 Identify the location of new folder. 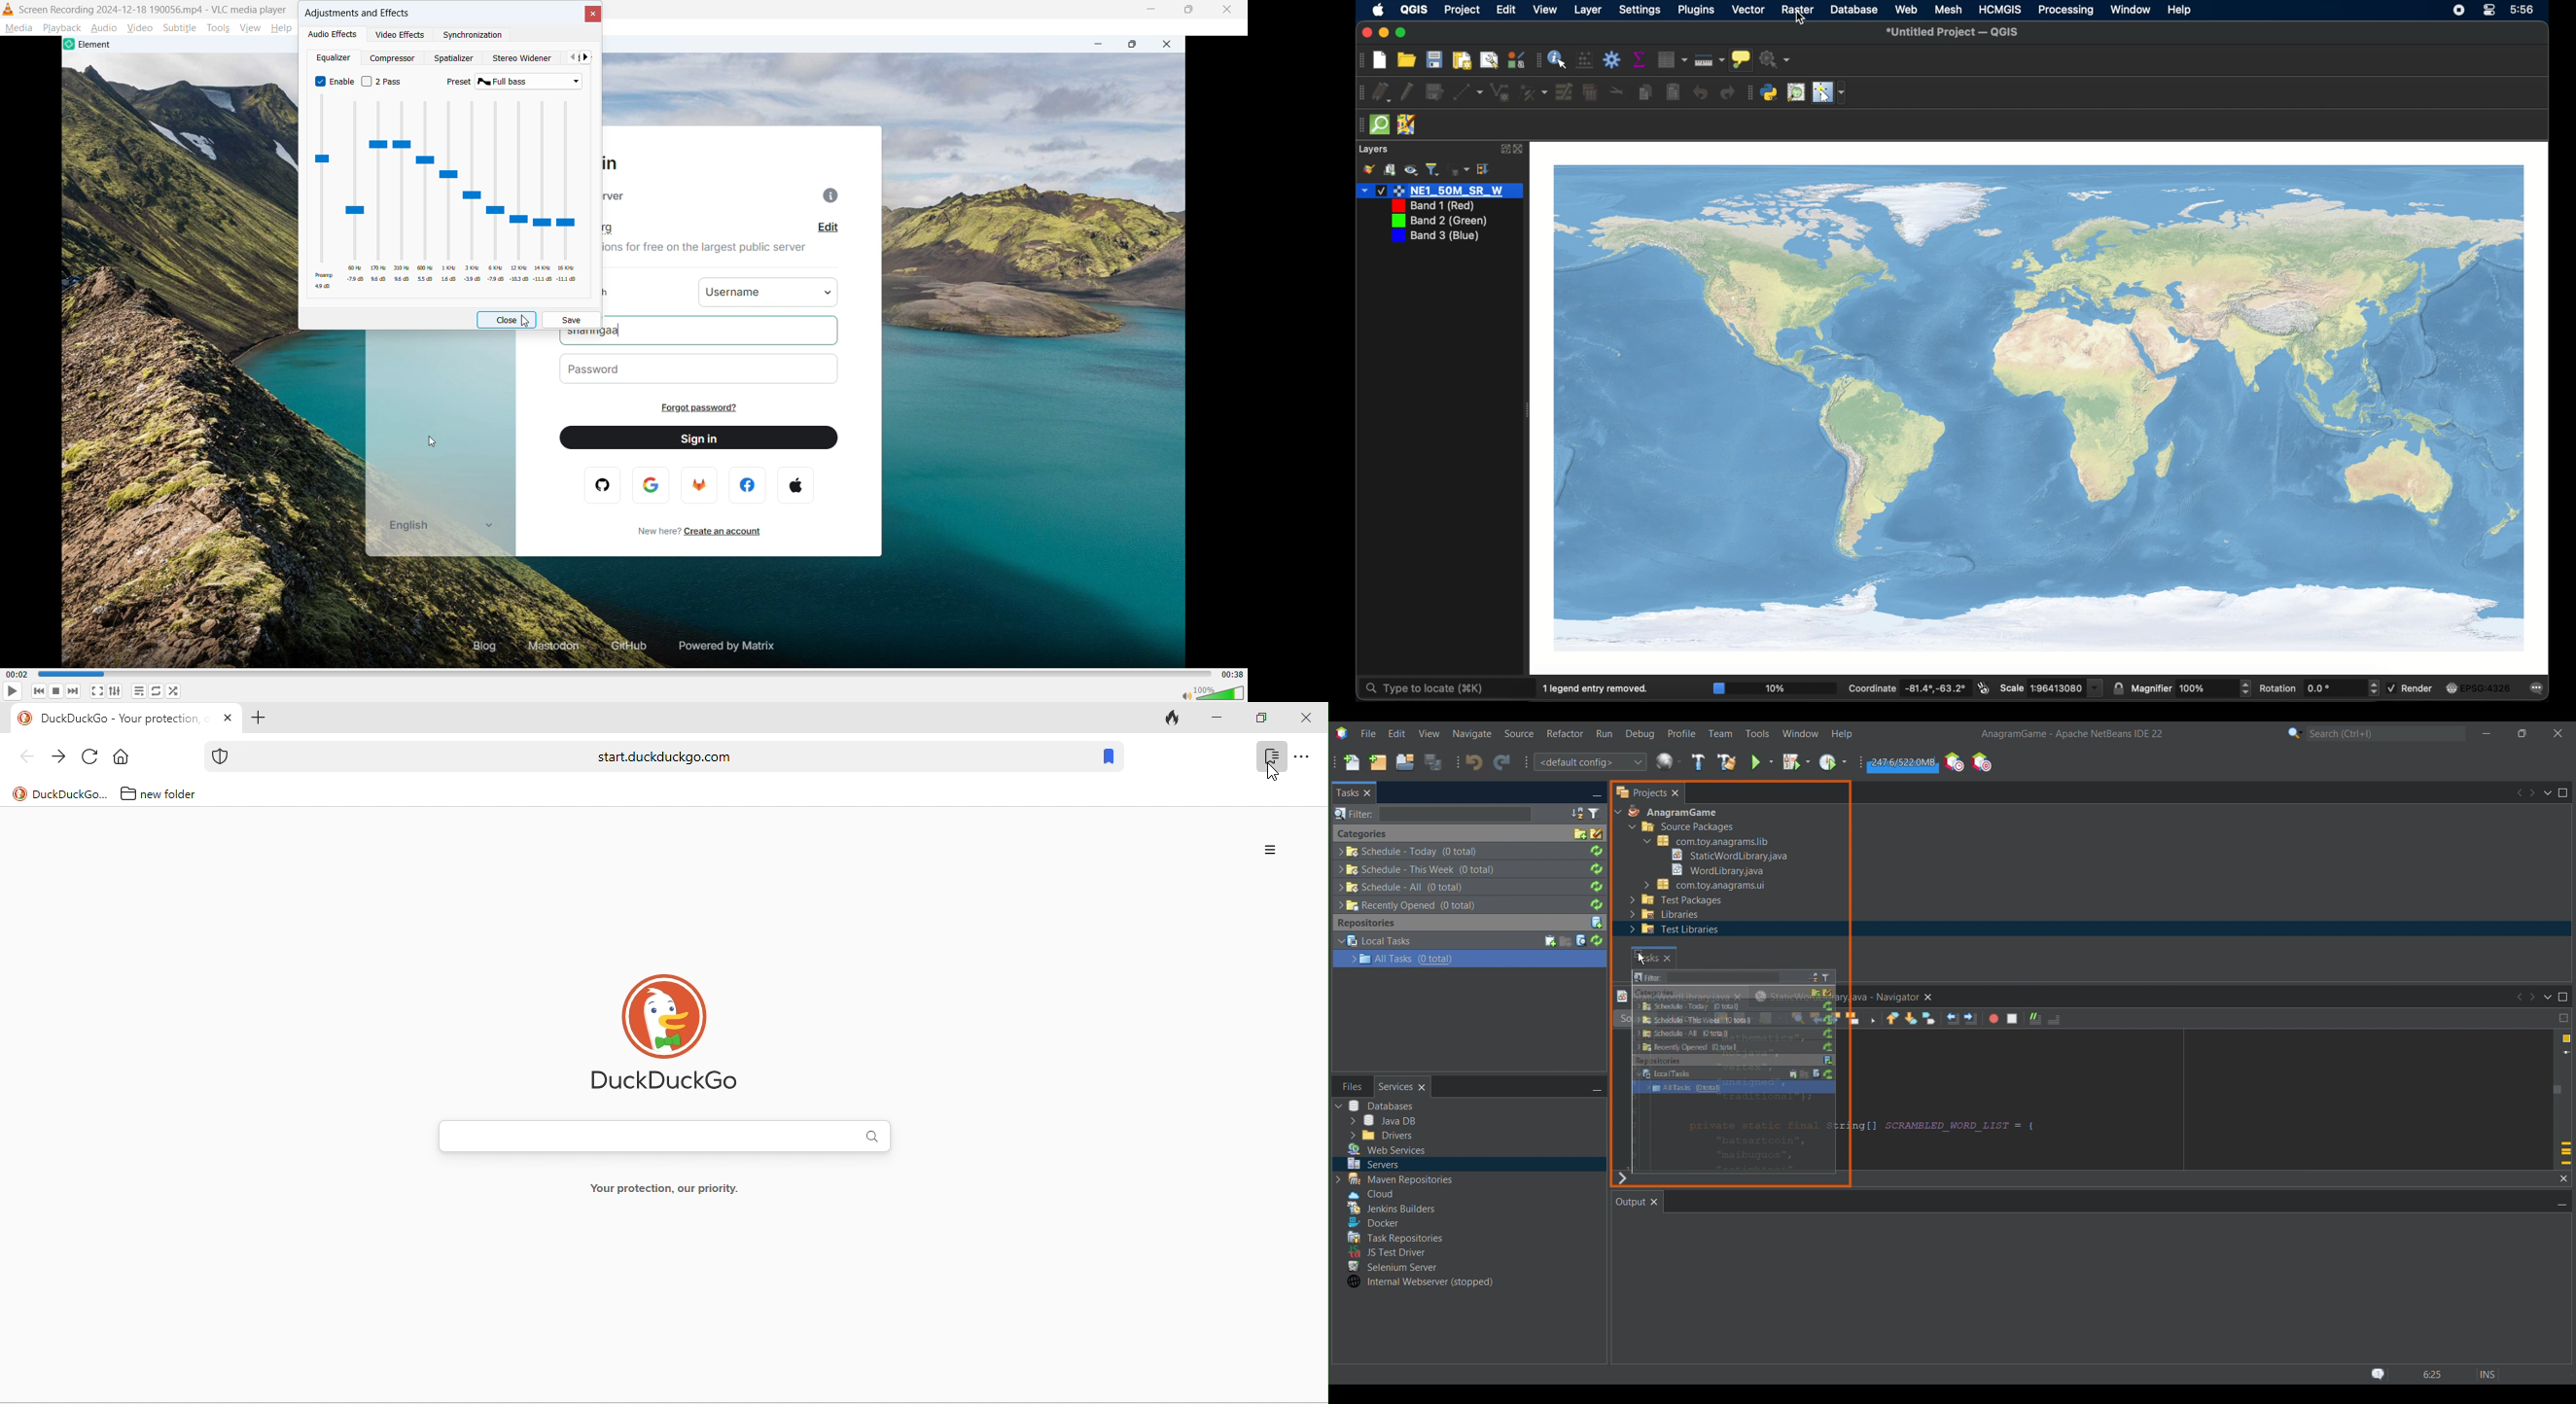
(160, 793).